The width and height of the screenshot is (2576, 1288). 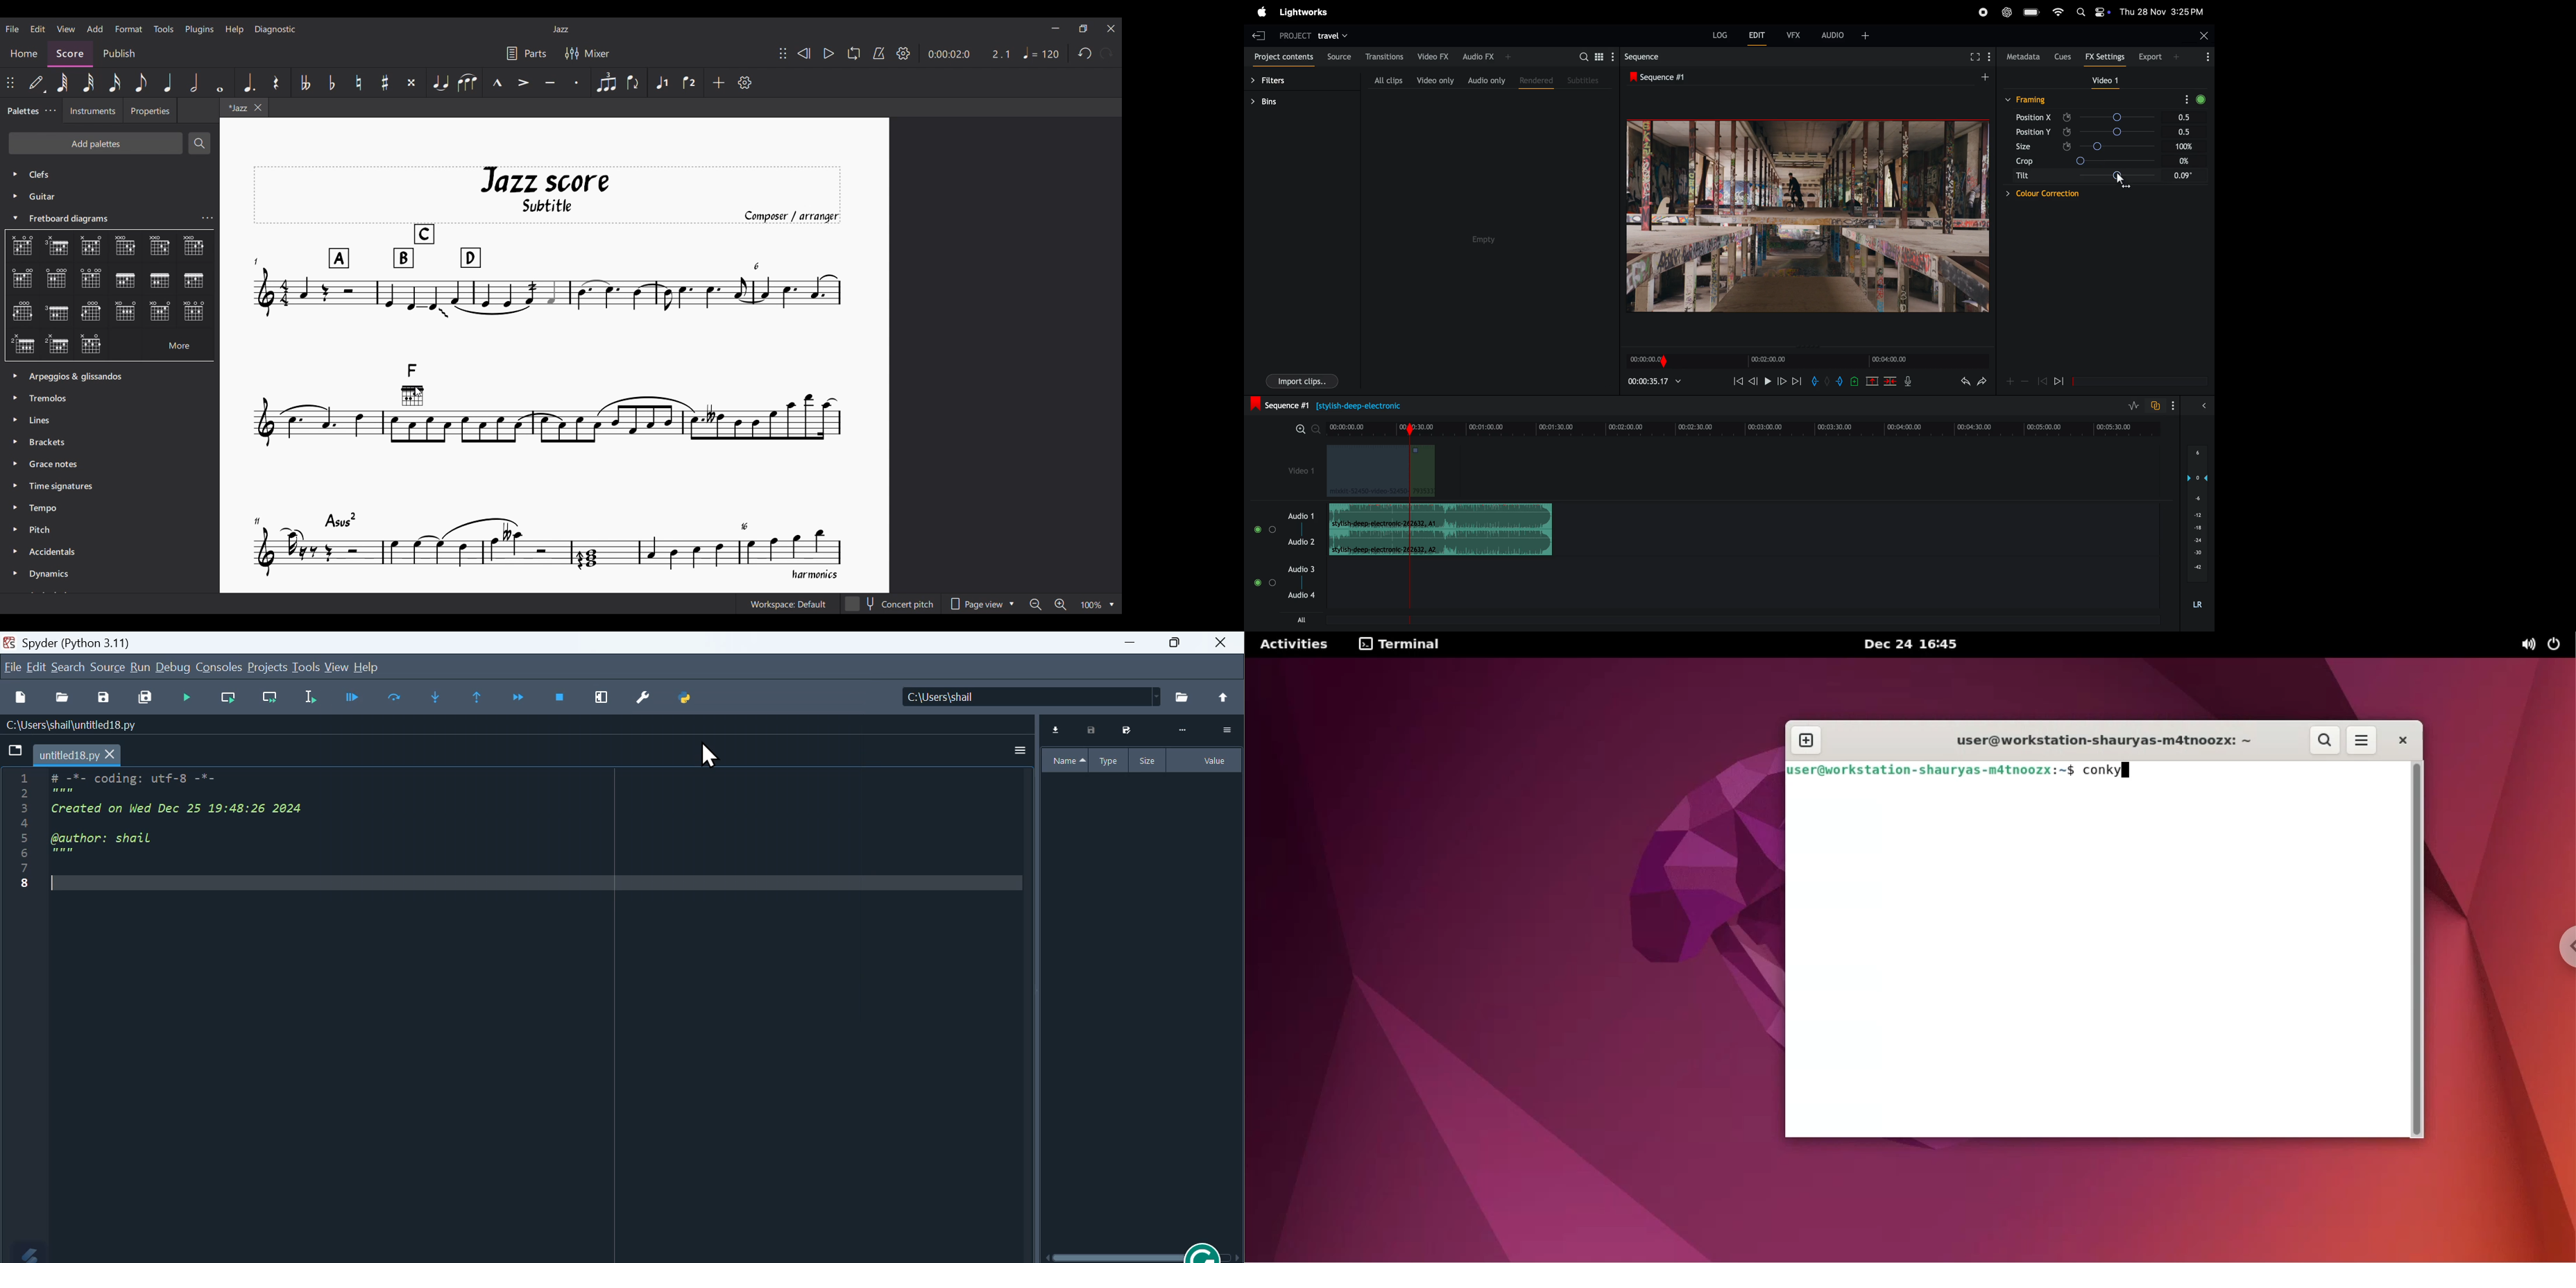 I want to click on Projects, so click(x=268, y=665).